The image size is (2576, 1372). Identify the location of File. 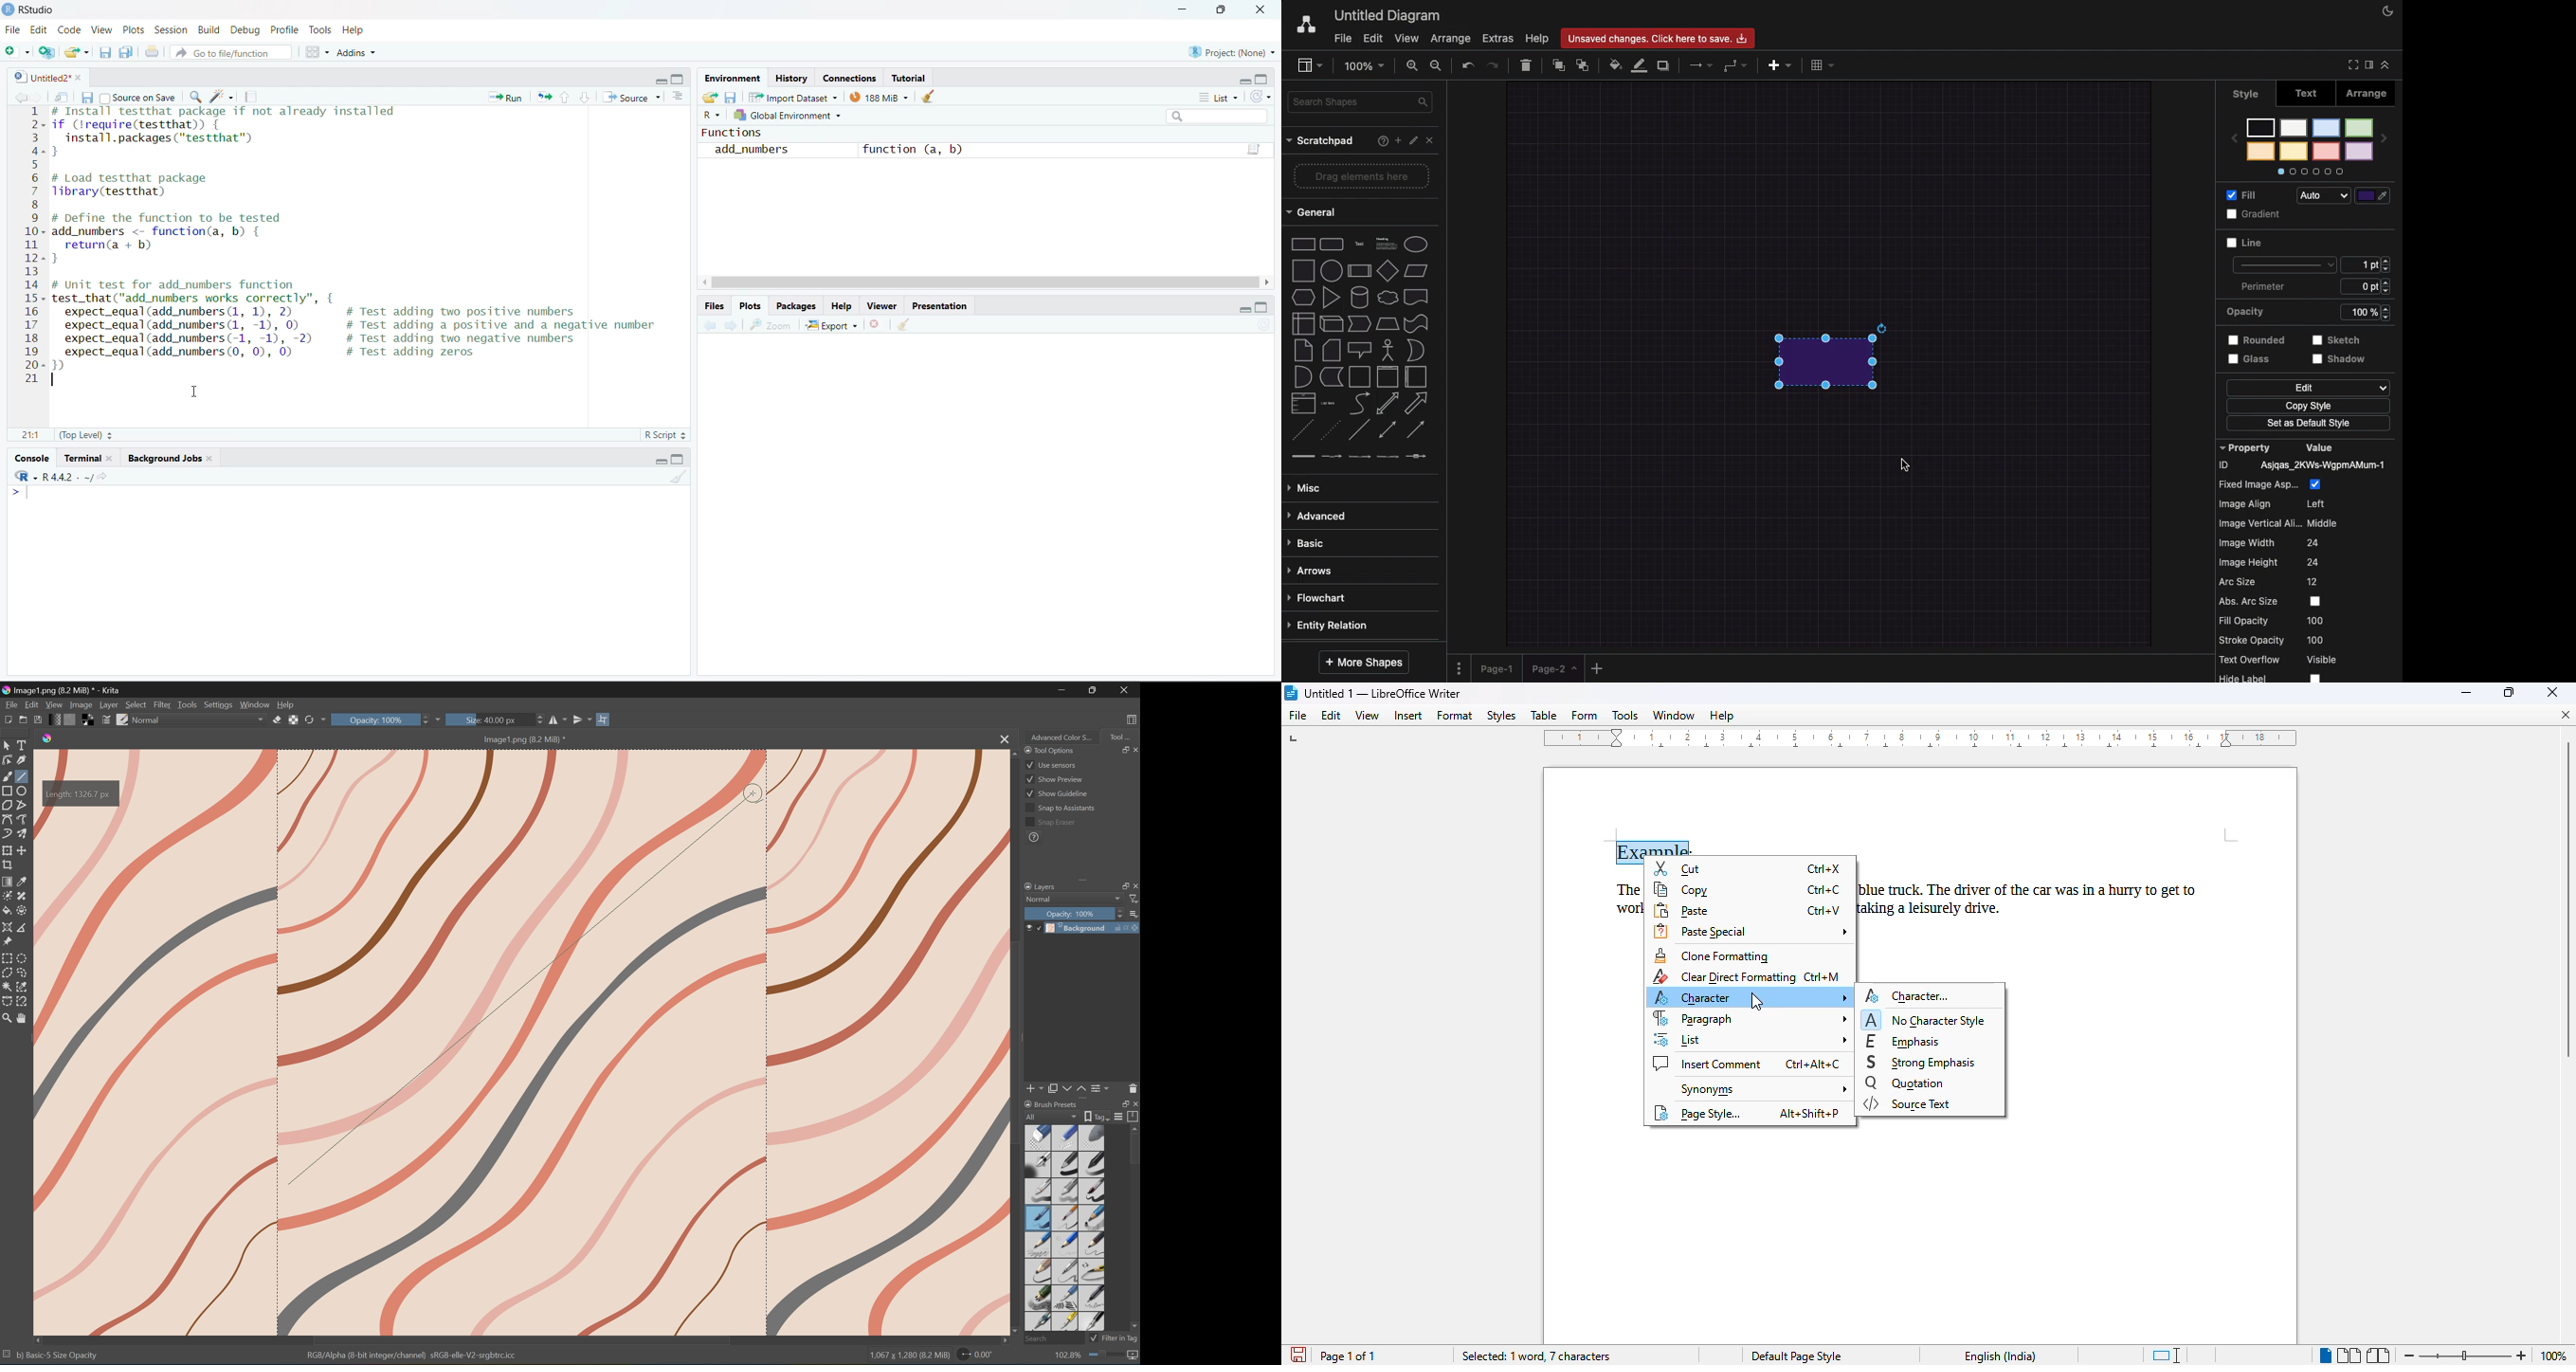
(15, 30).